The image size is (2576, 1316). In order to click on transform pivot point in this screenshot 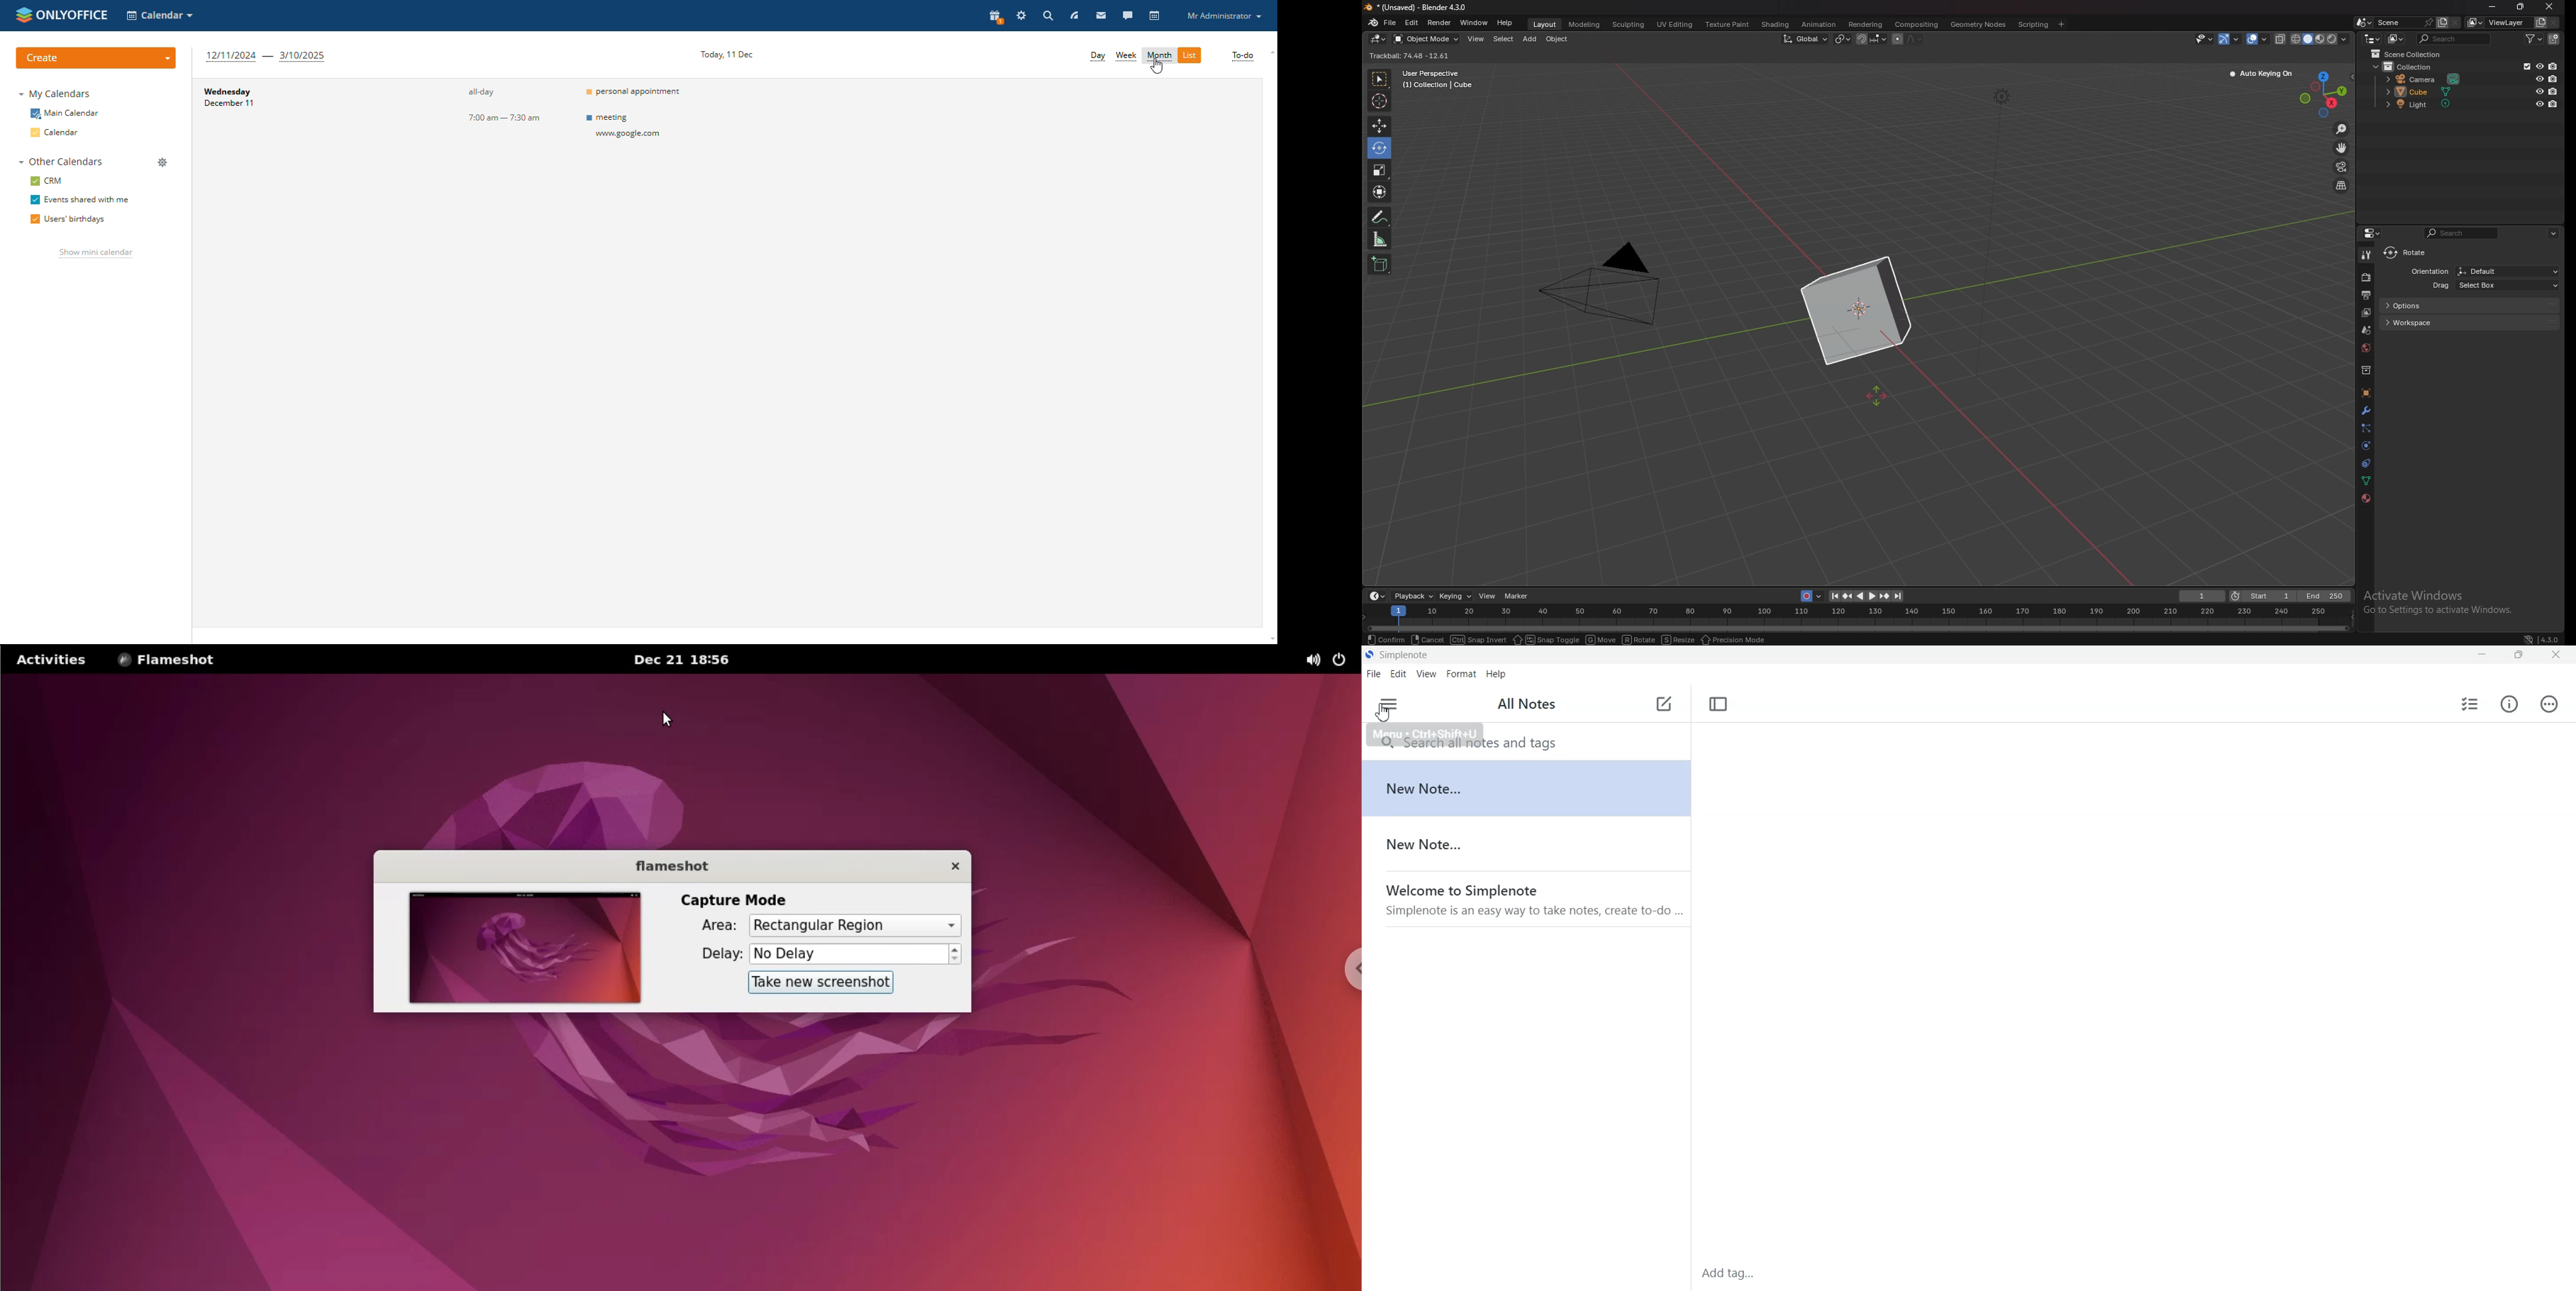, I will do `click(1844, 38)`.